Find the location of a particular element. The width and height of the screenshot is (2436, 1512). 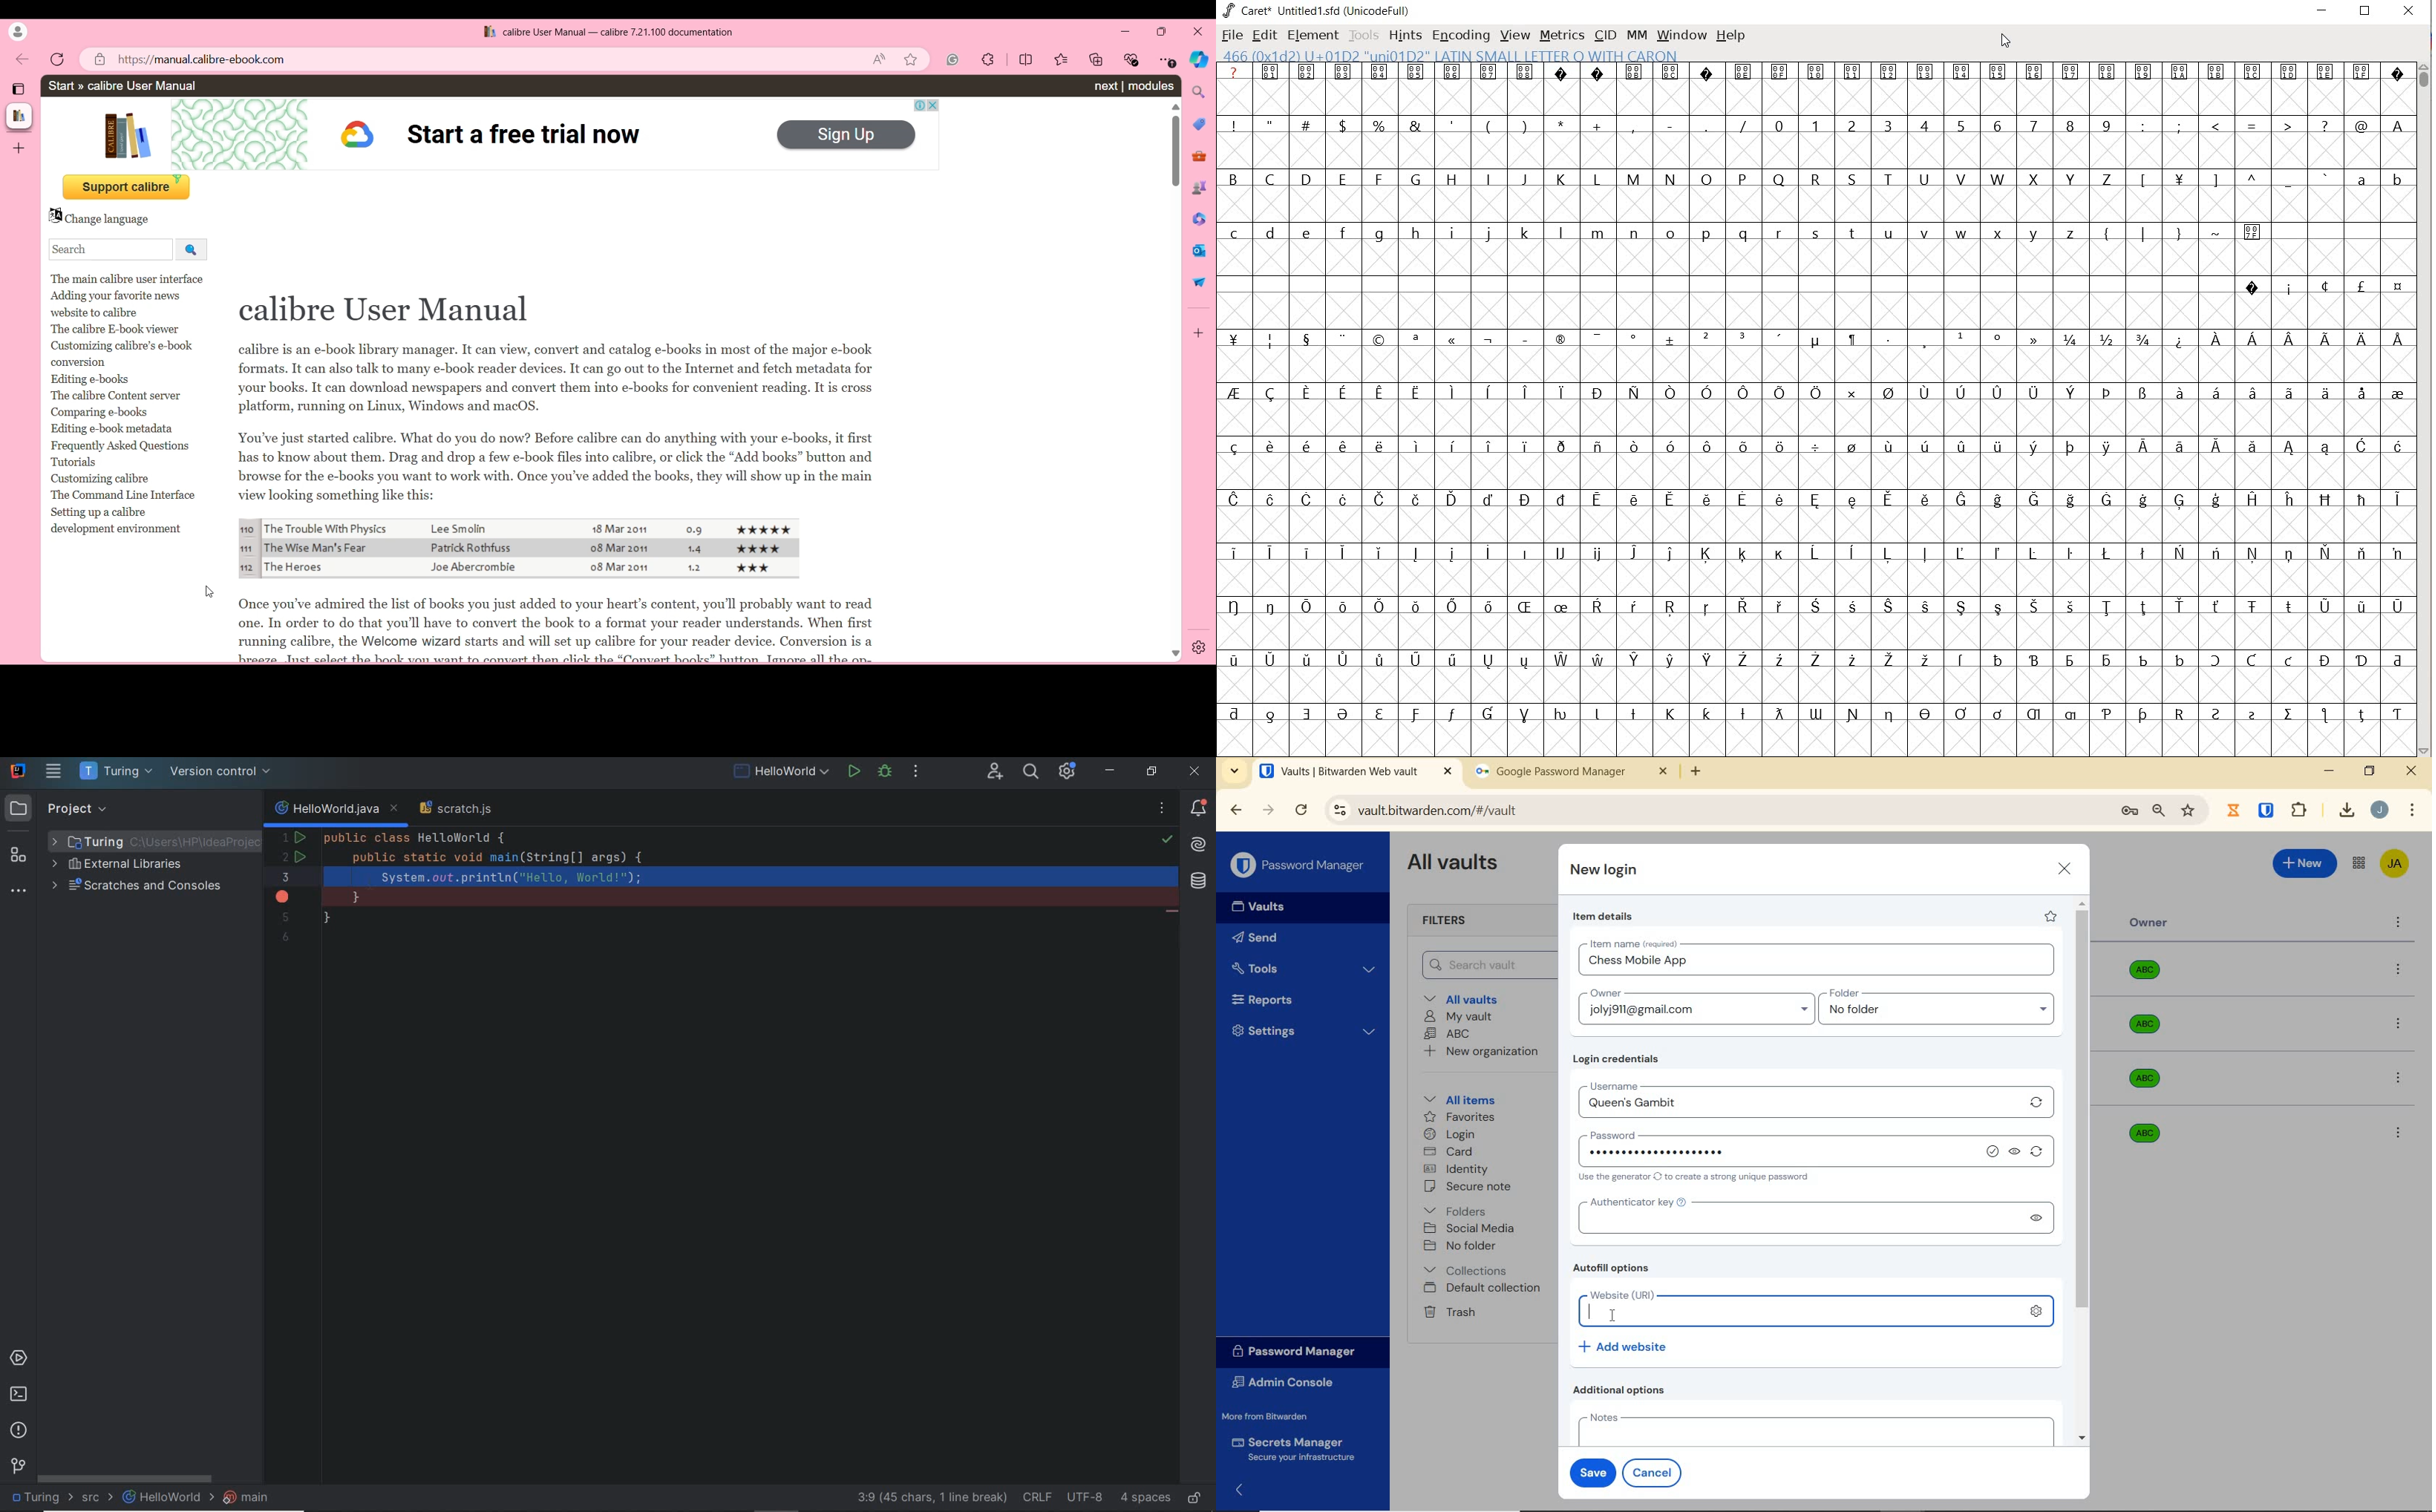

MINIMIZE is located at coordinates (2323, 10).